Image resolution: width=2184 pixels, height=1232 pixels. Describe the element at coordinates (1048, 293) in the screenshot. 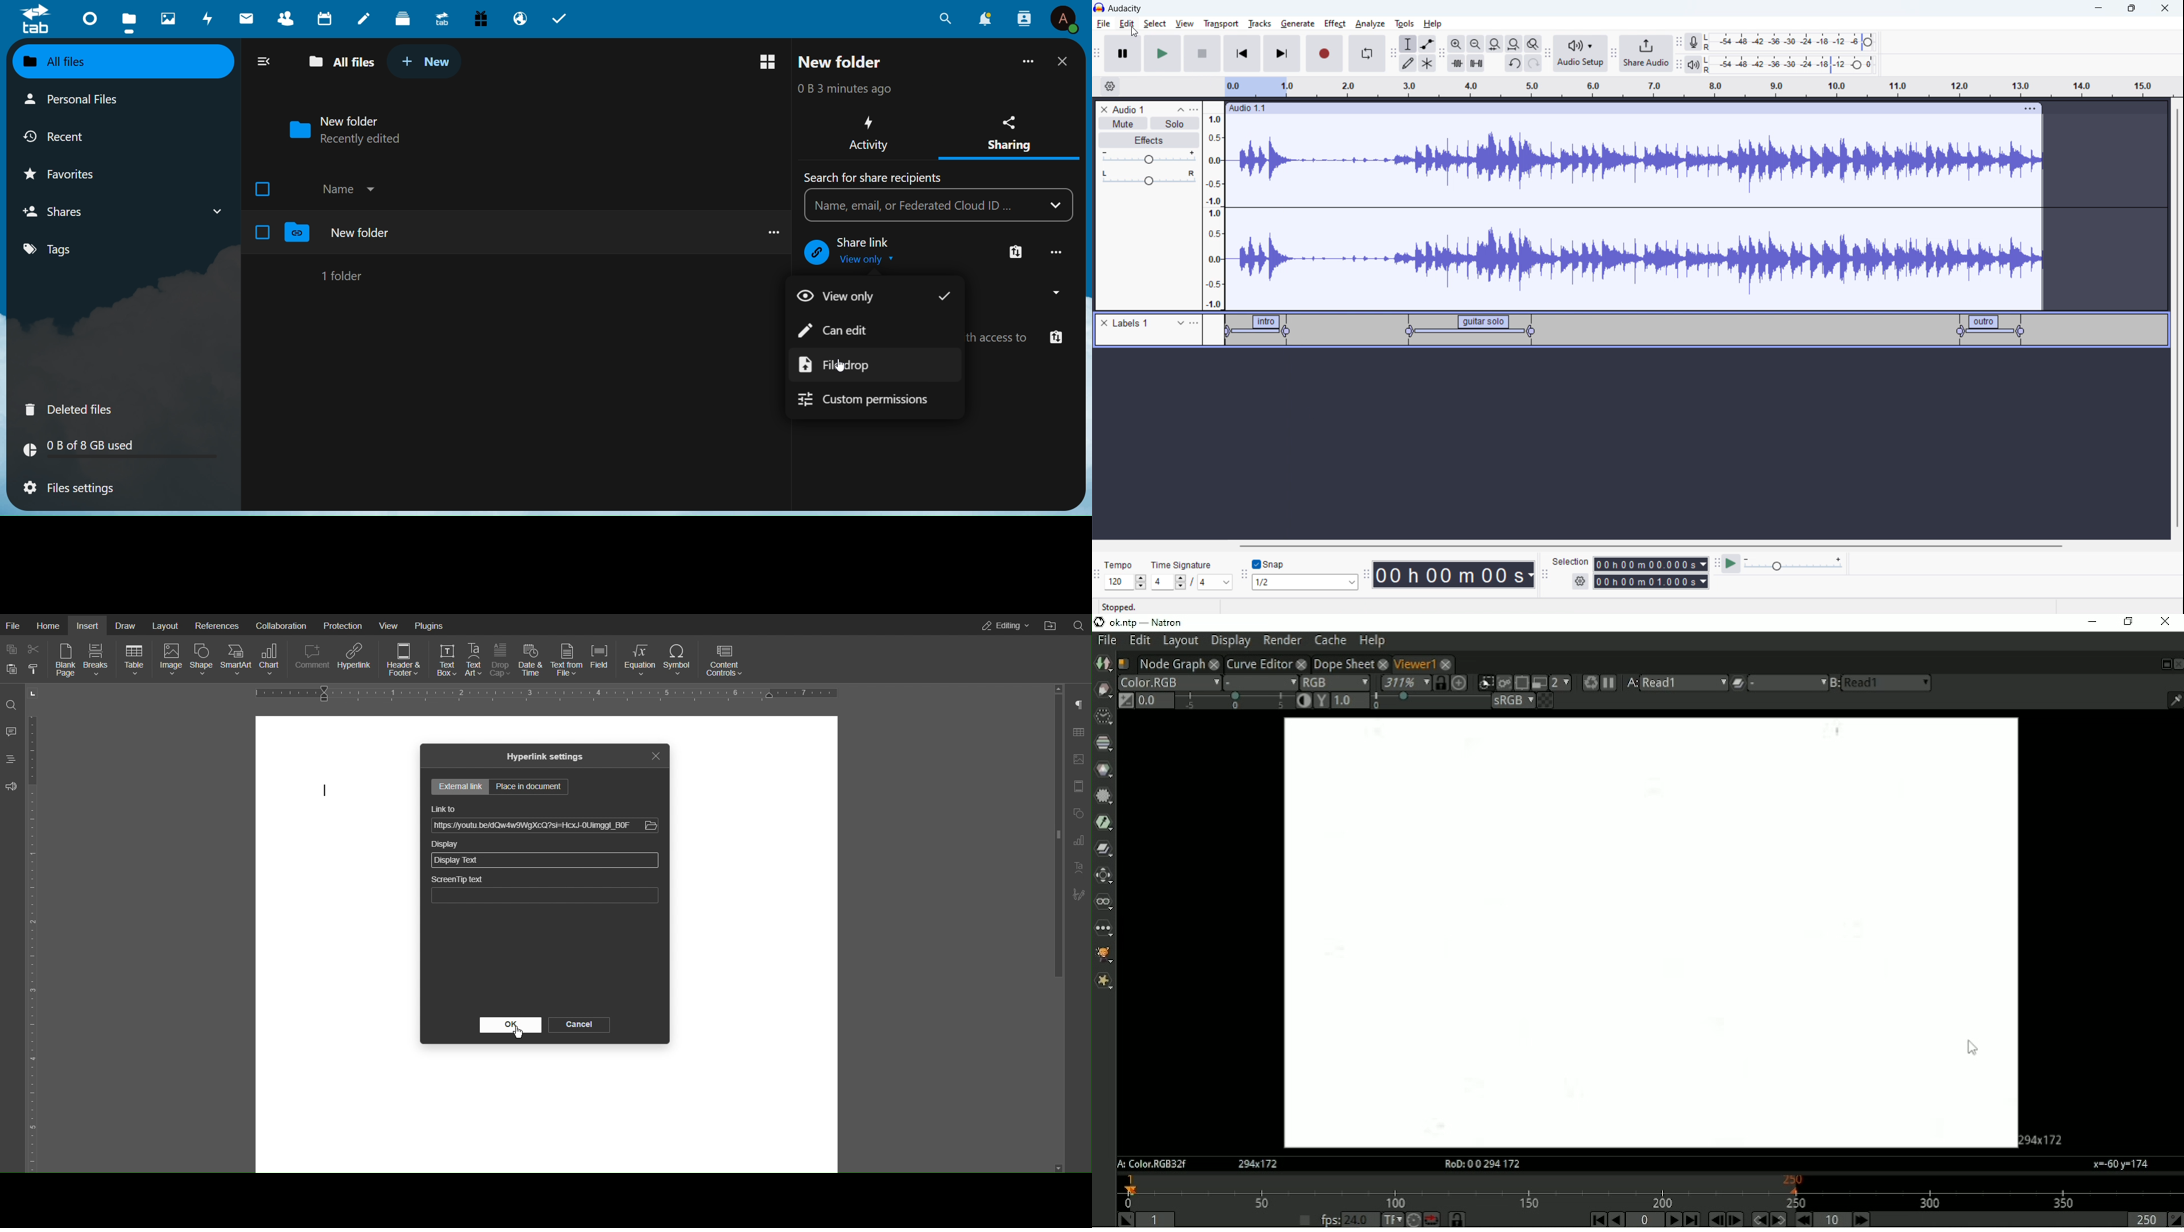

I see `drop down` at that location.